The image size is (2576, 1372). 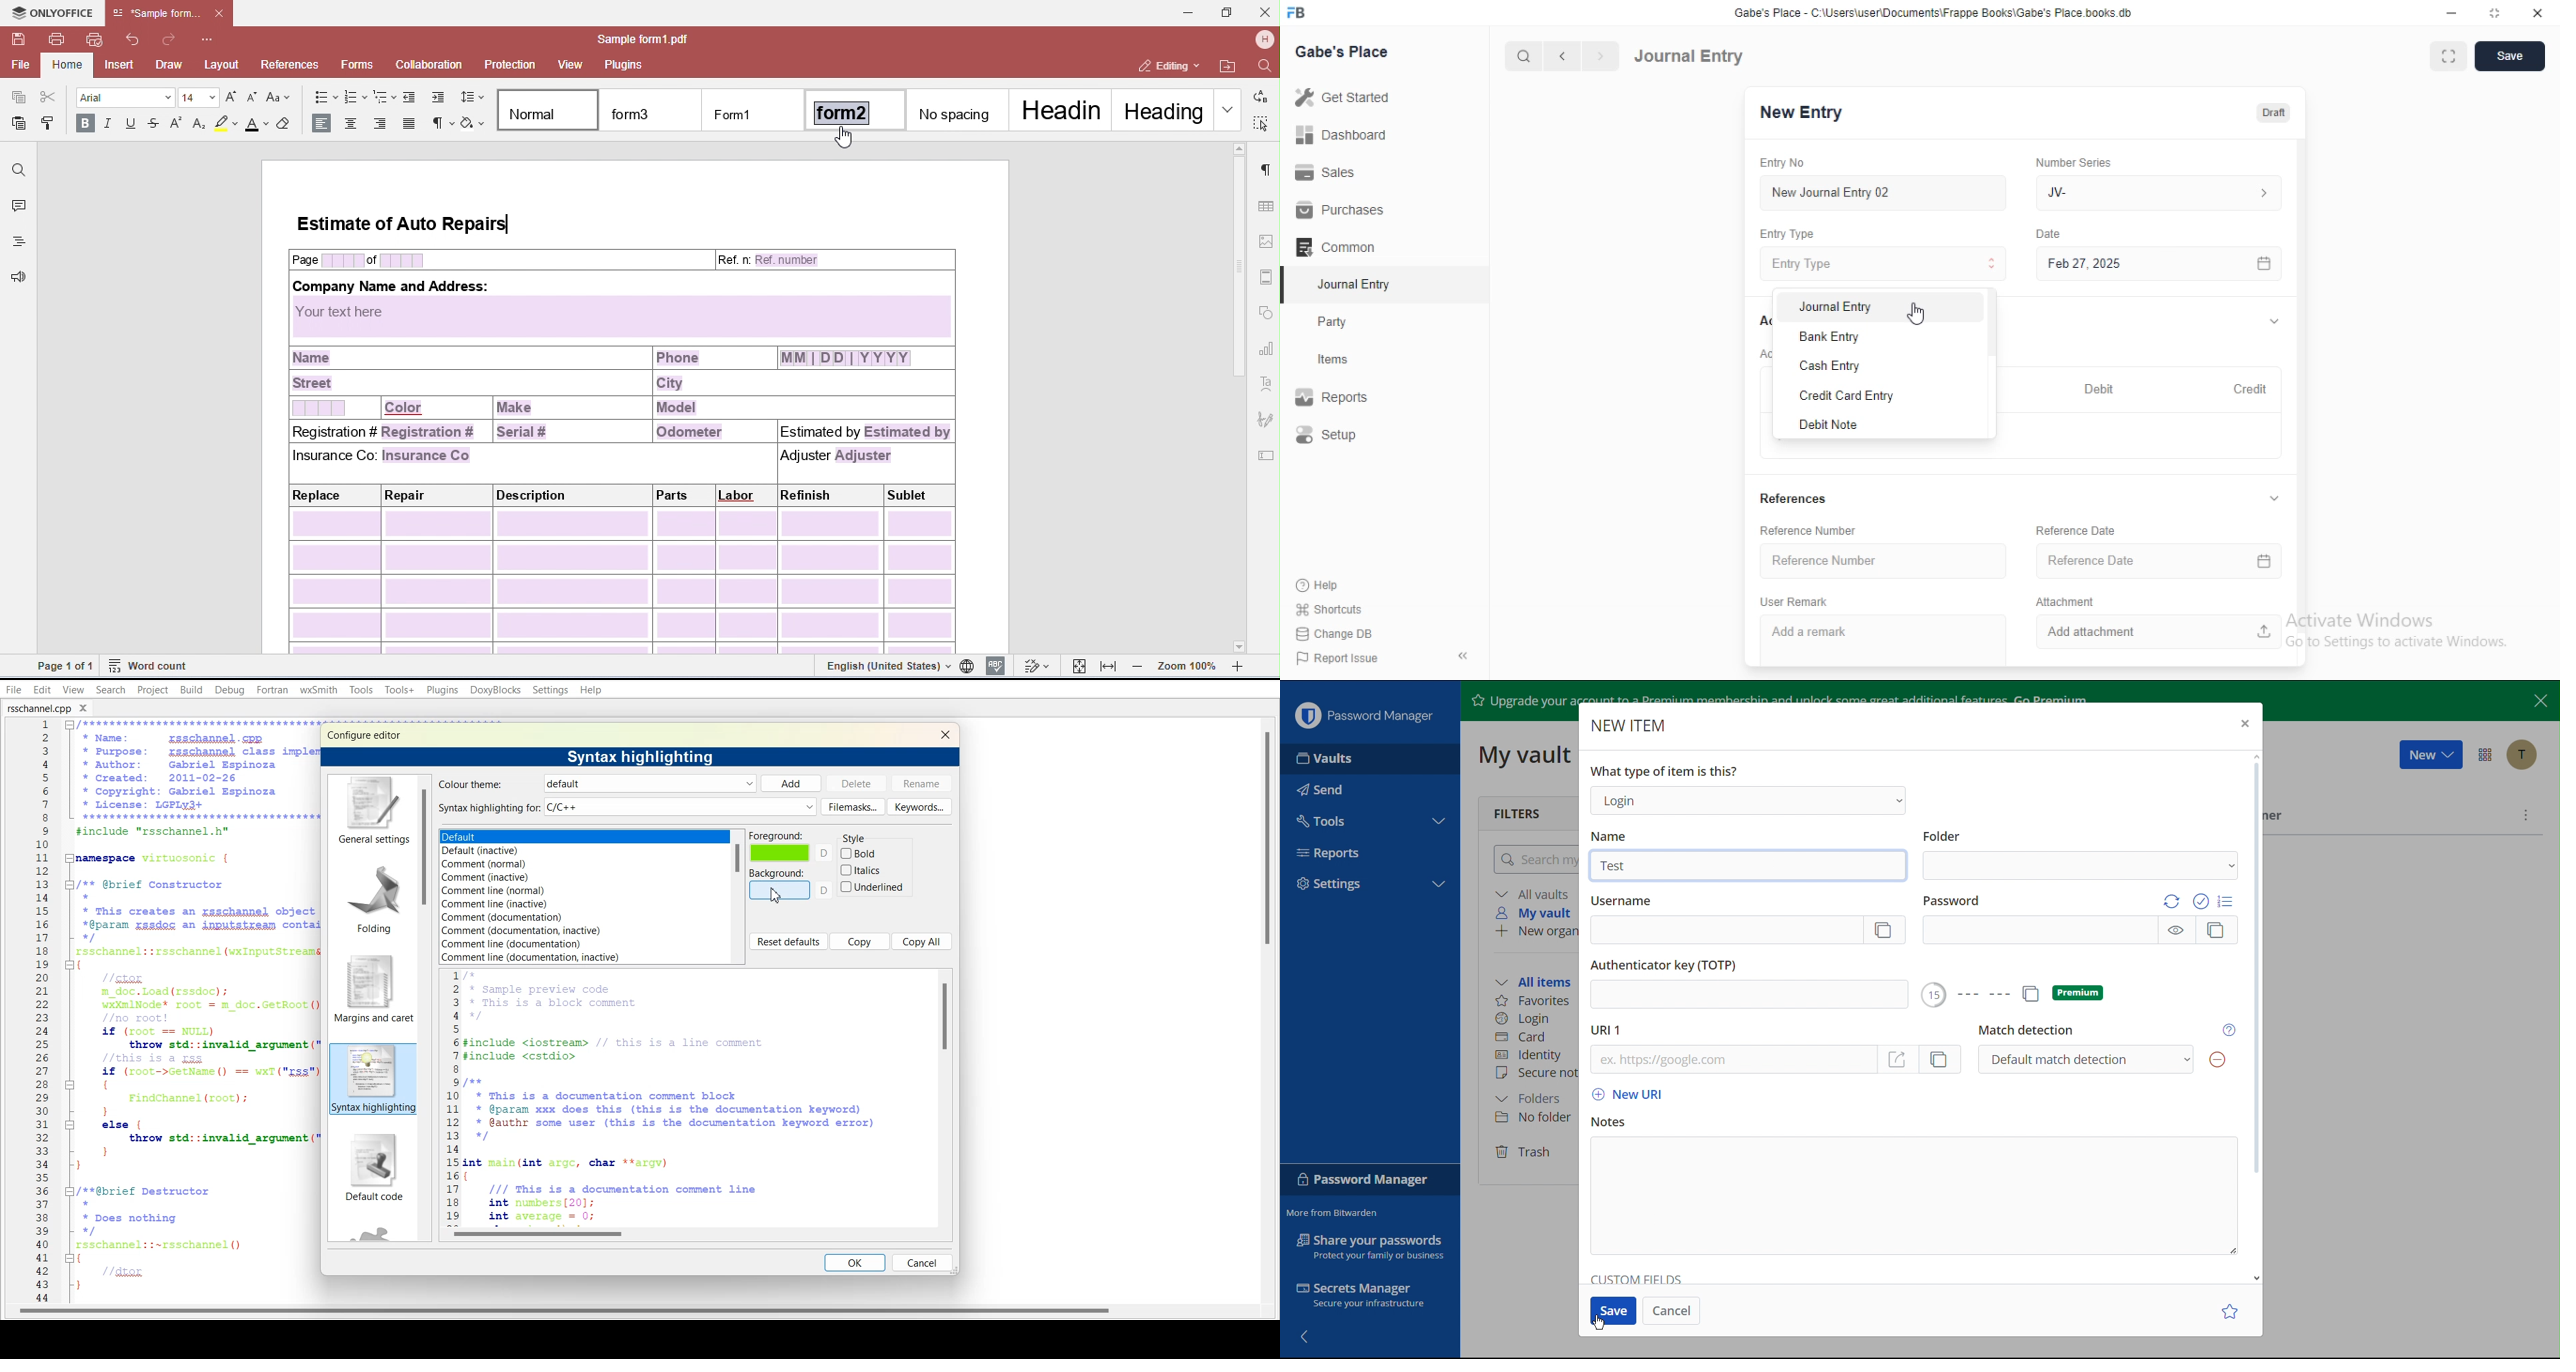 What do you see at coordinates (873, 887) in the screenshot?
I see `Underlined` at bounding box center [873, 887].